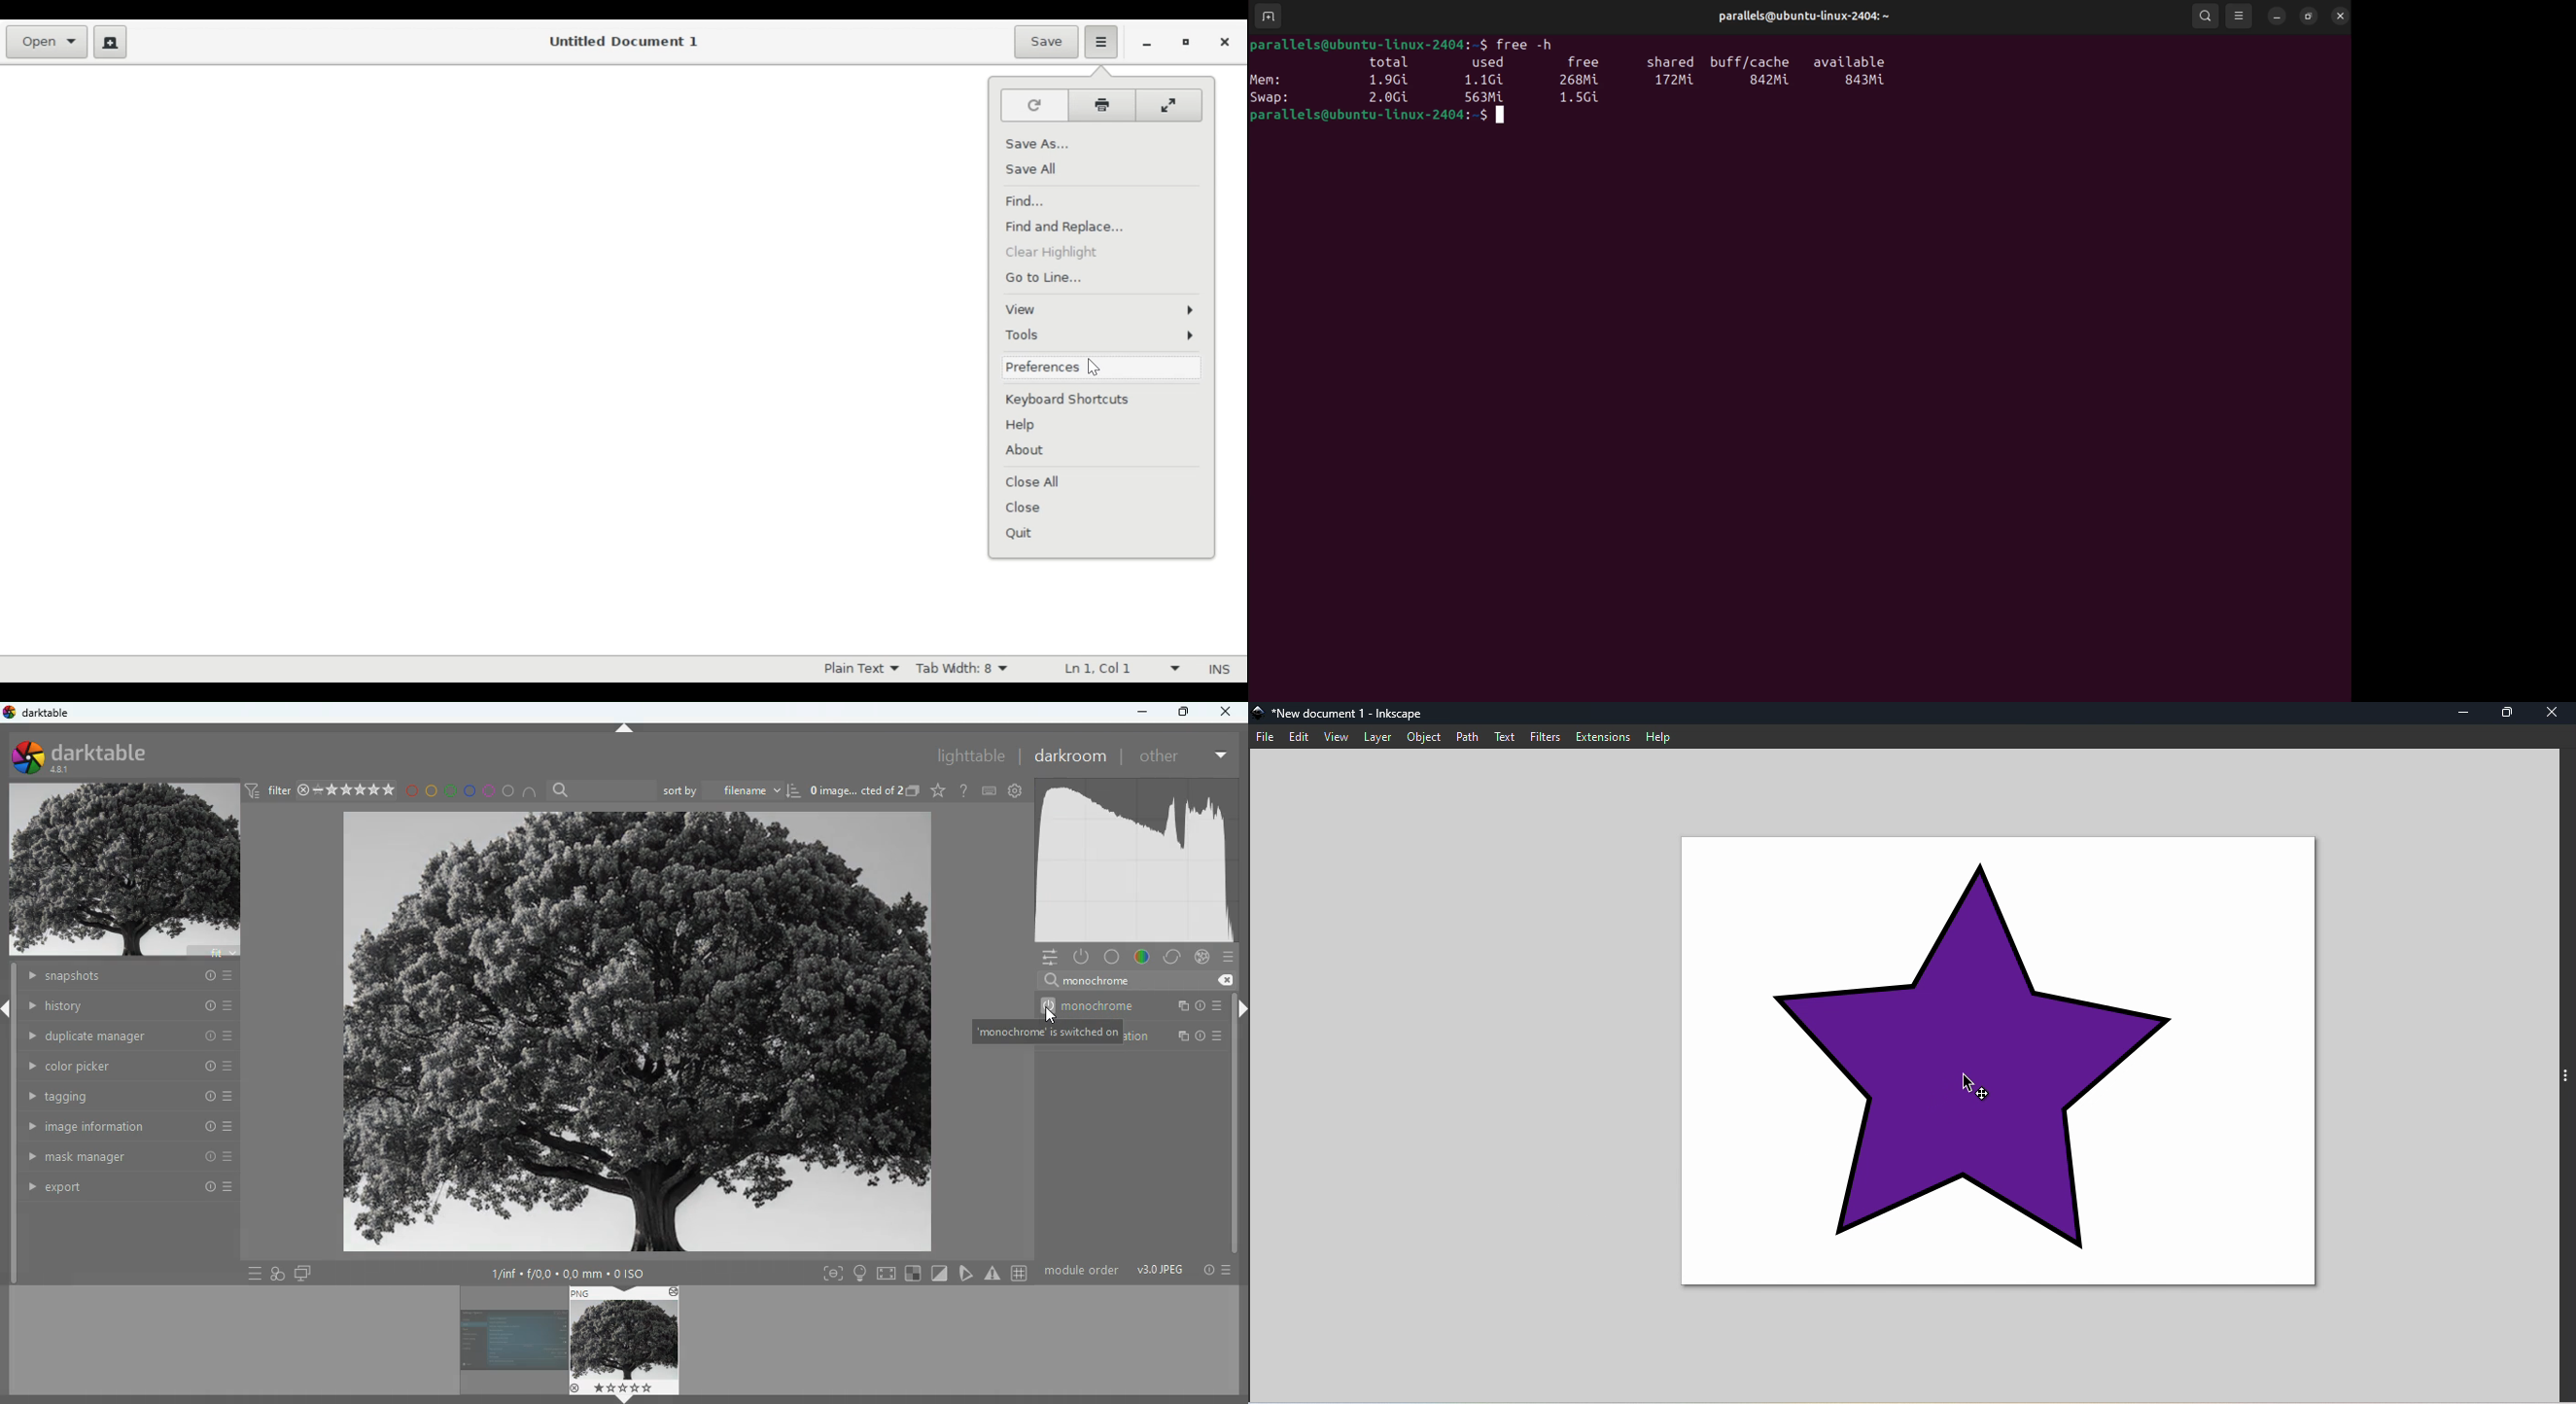 This screenshot has width=2576, height=1428. I want to click on minimize, so click(2276, 17).